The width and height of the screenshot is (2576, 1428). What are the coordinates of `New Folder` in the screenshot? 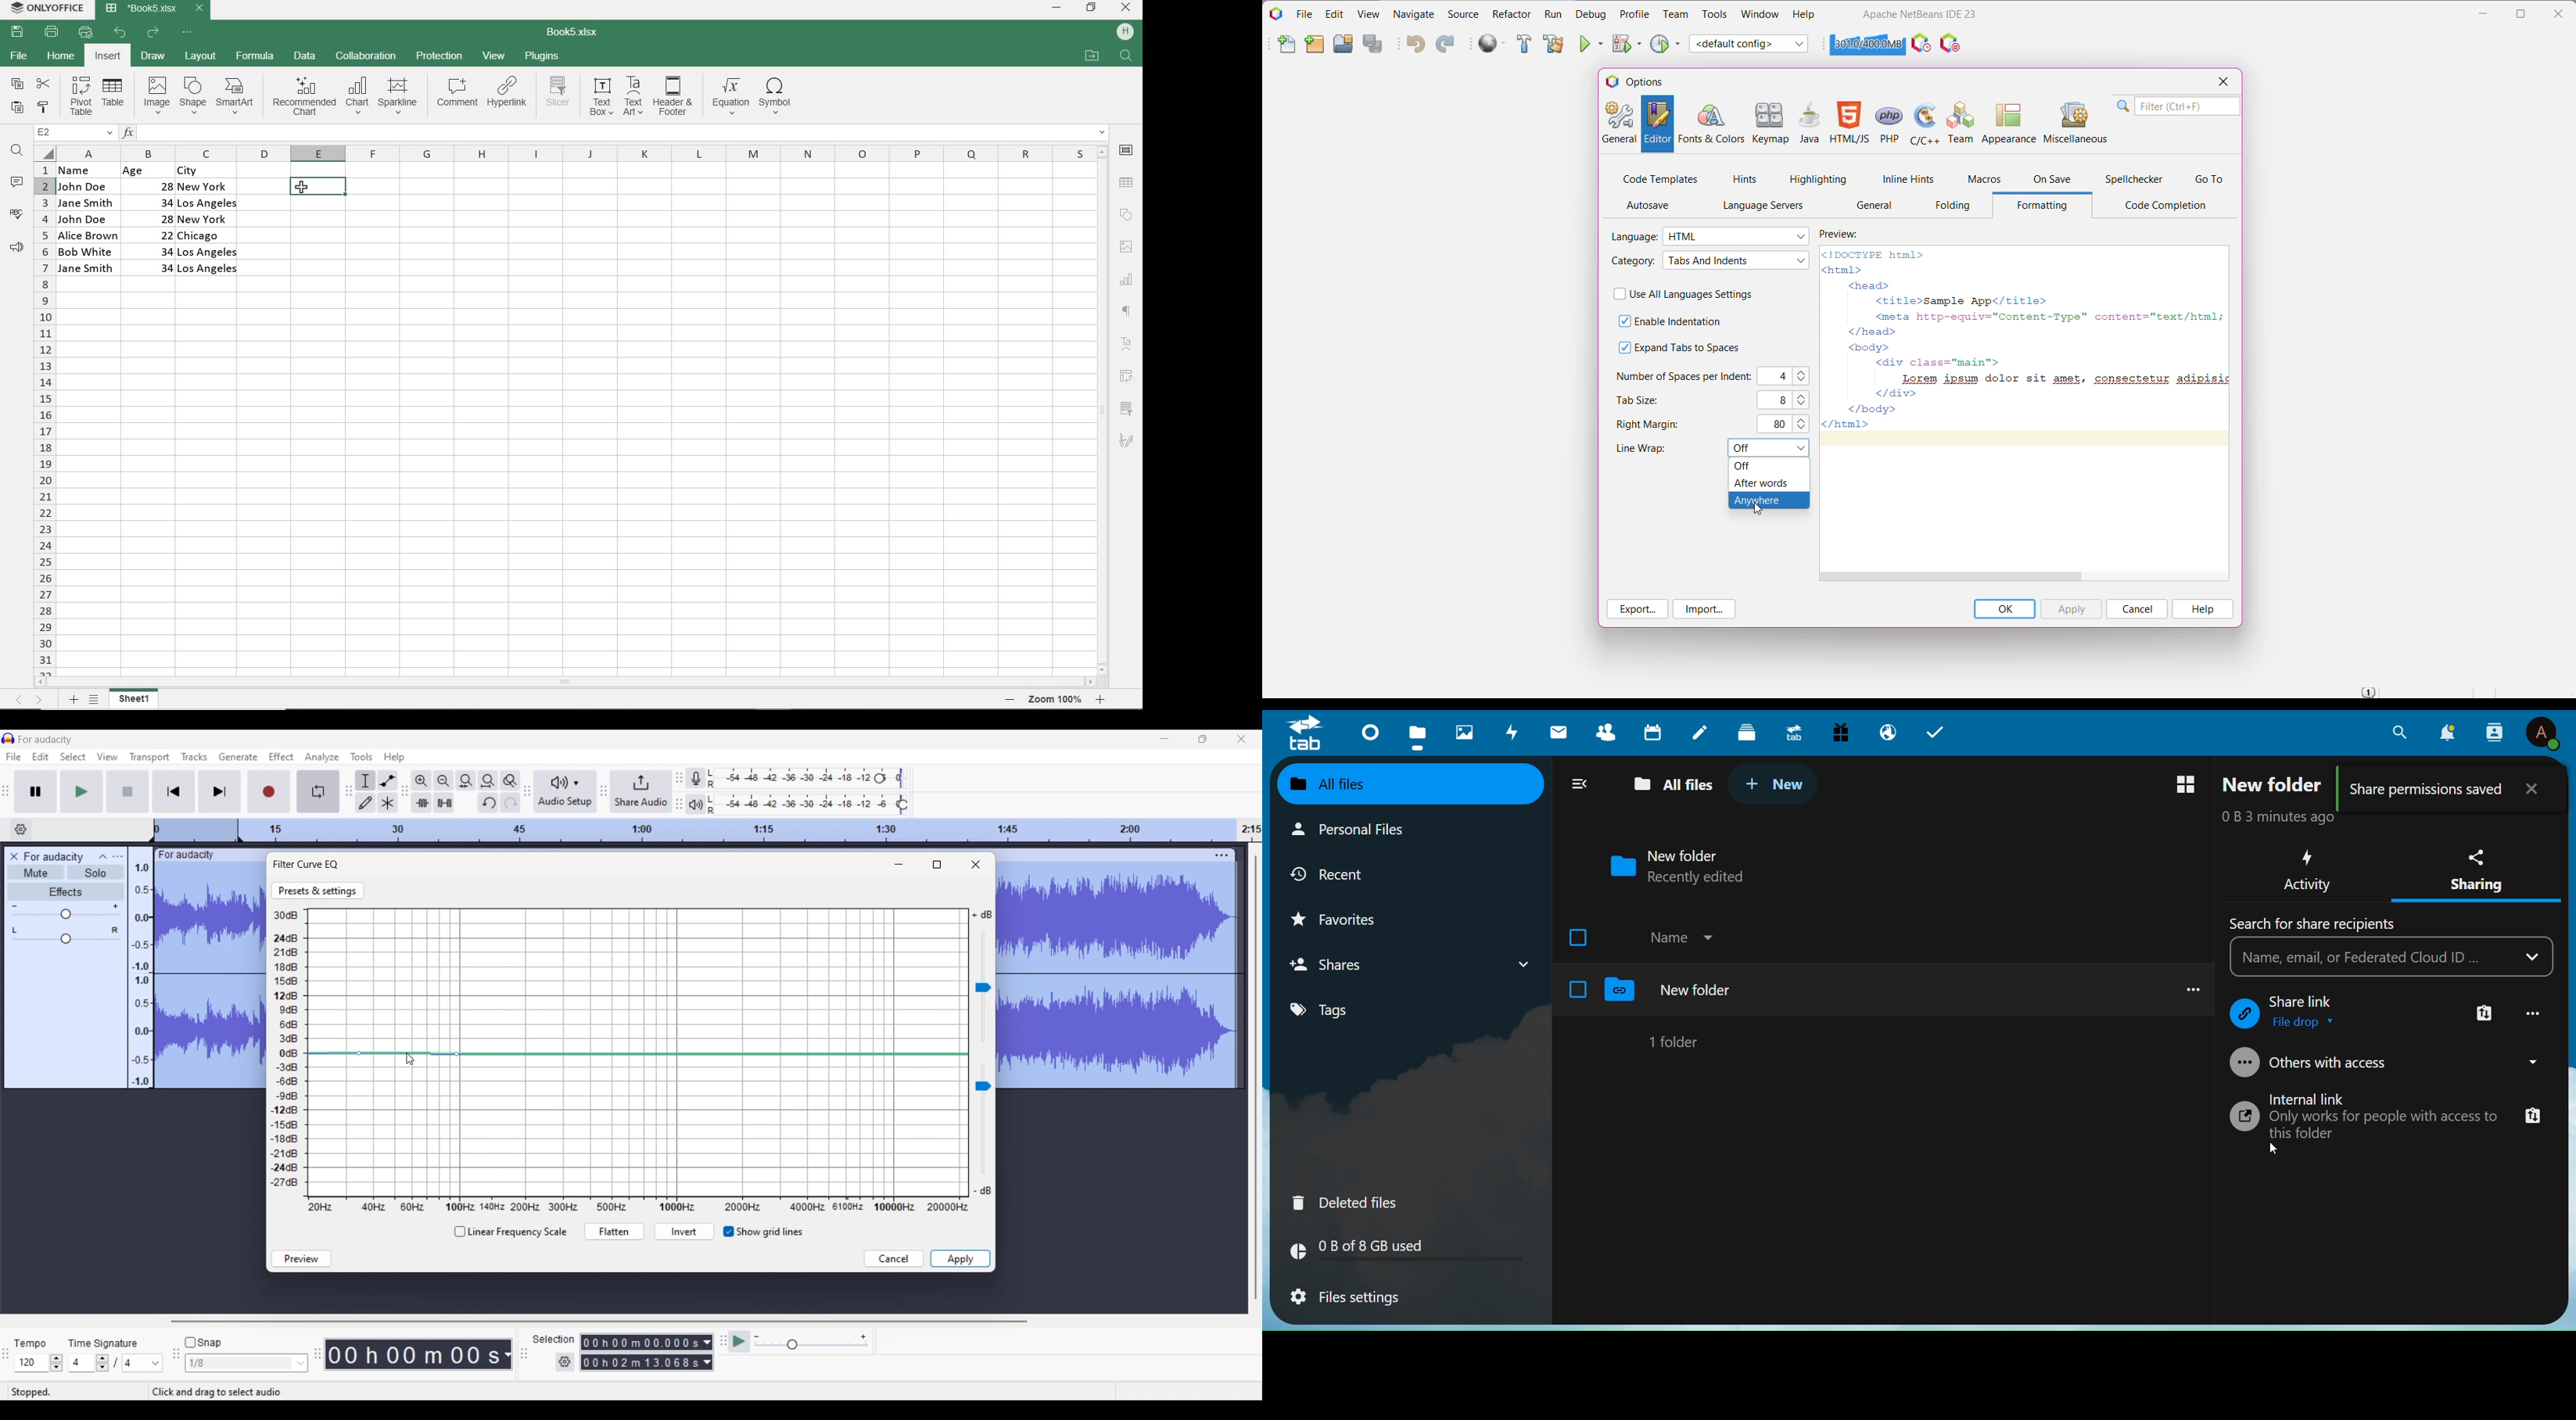 It's located at (2276, 785).